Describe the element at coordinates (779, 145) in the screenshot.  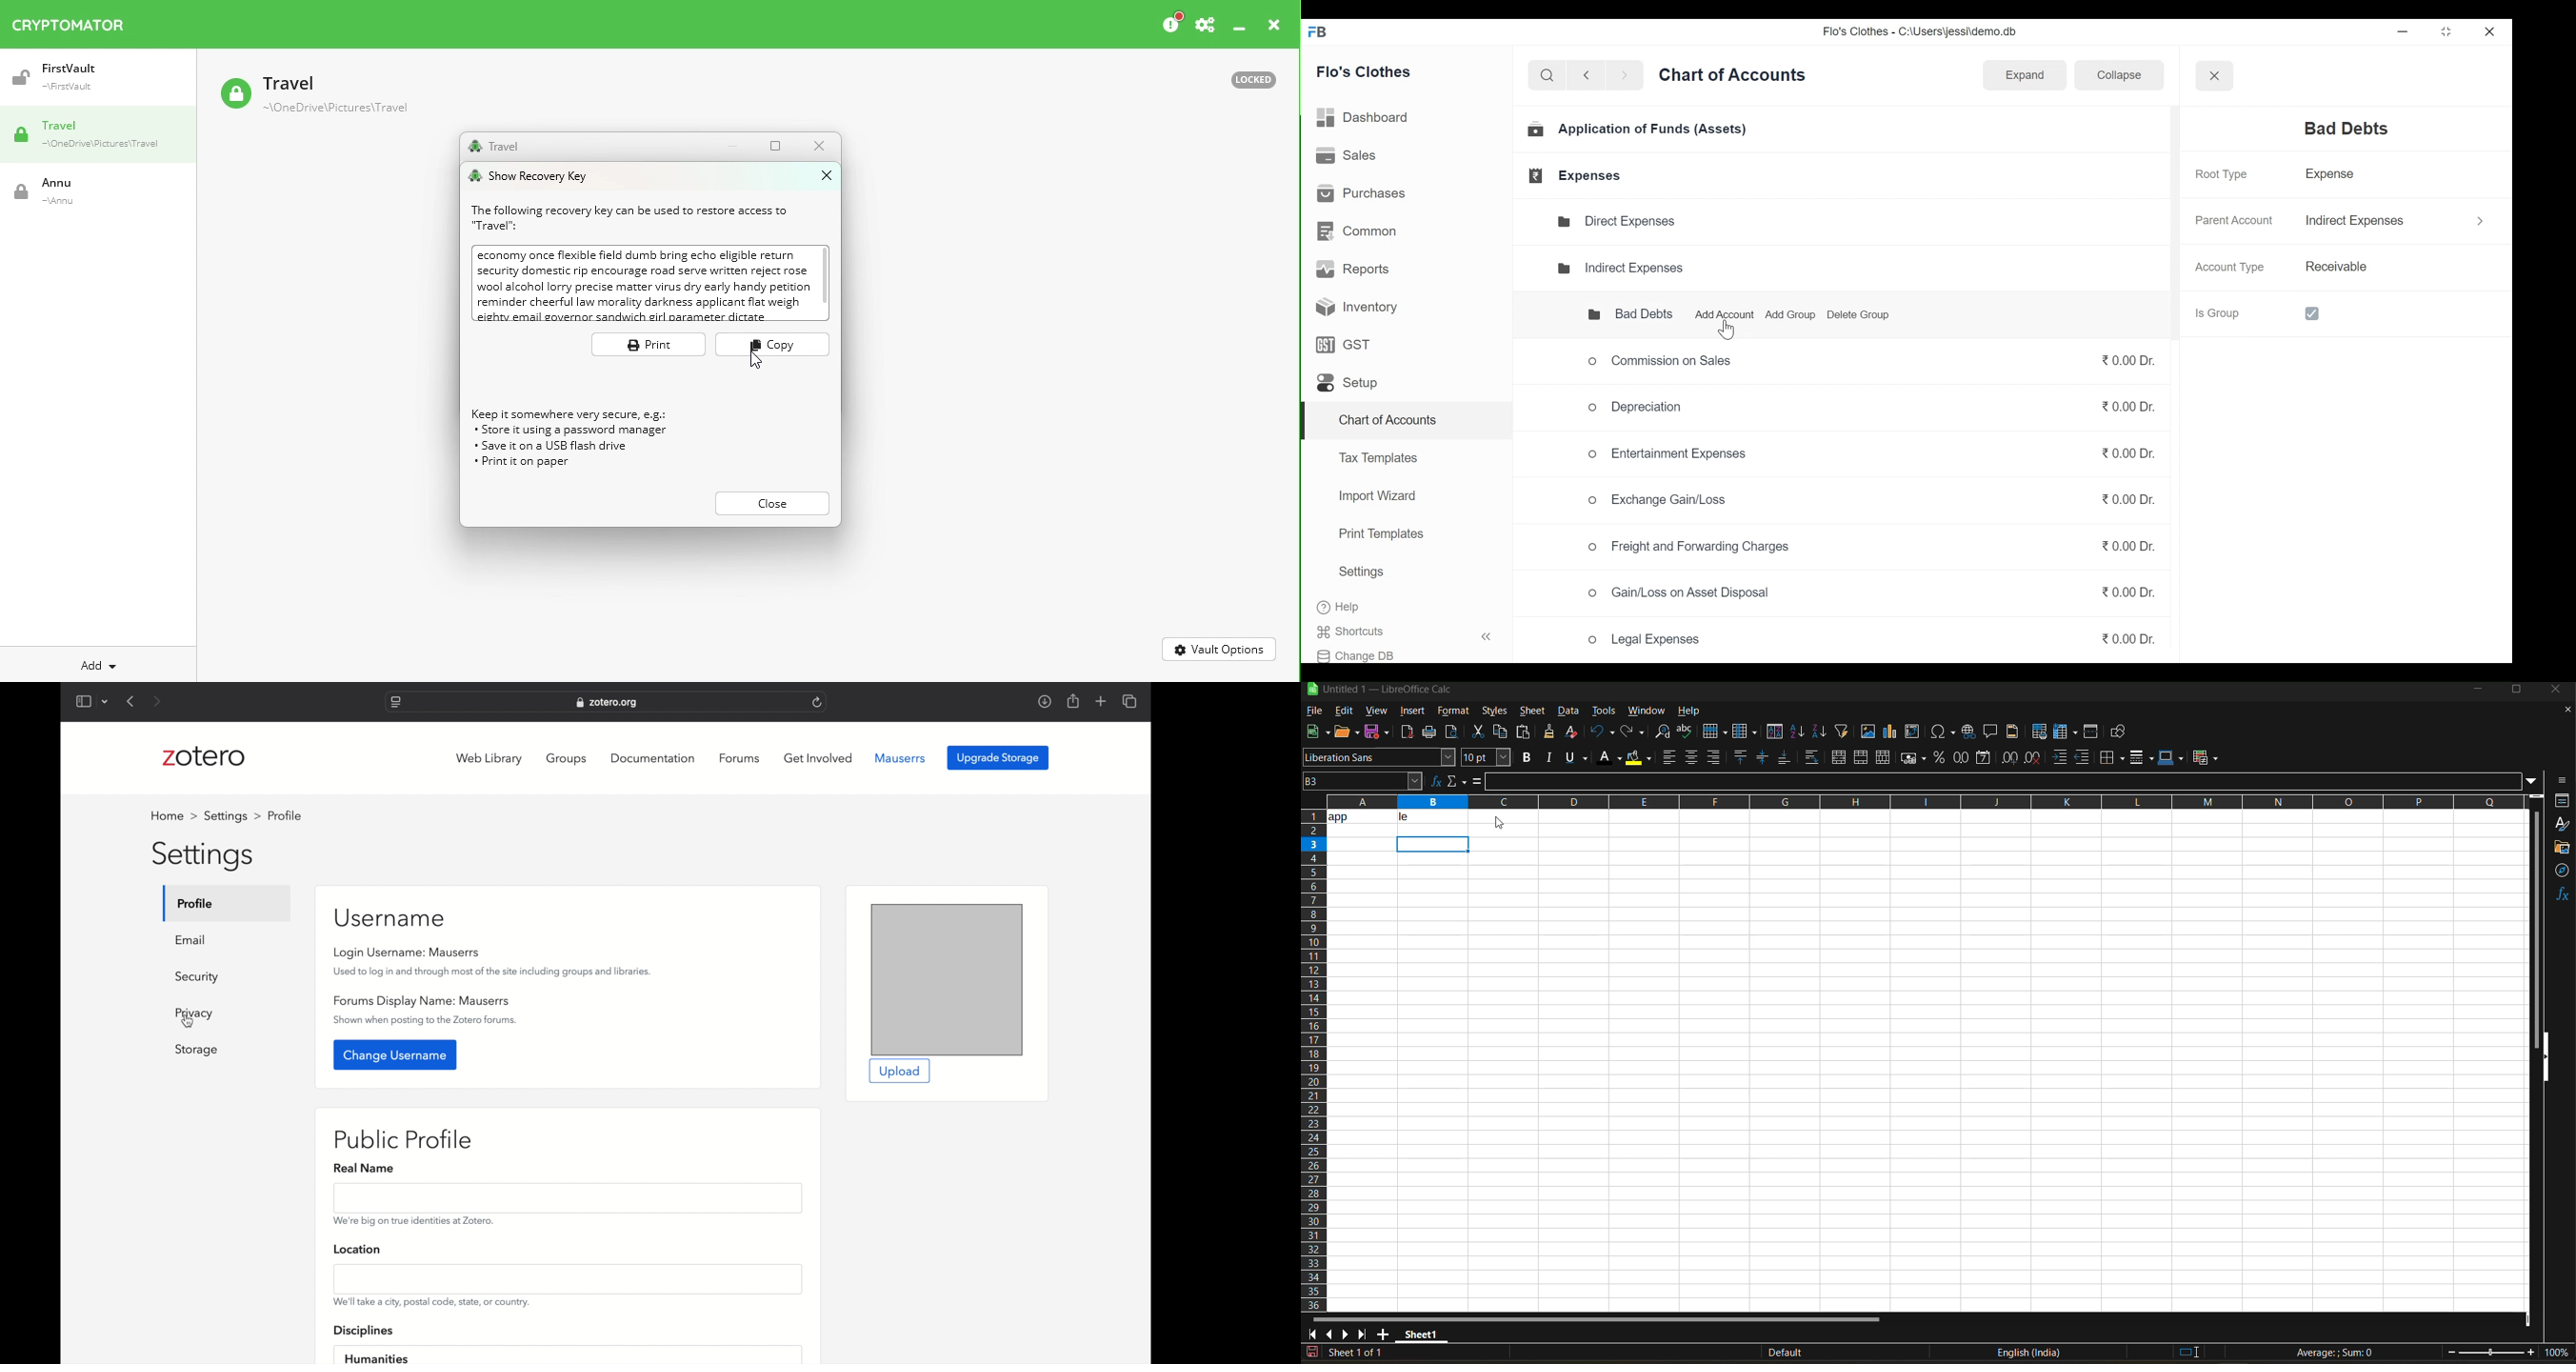
I see `Maximize` at that location.